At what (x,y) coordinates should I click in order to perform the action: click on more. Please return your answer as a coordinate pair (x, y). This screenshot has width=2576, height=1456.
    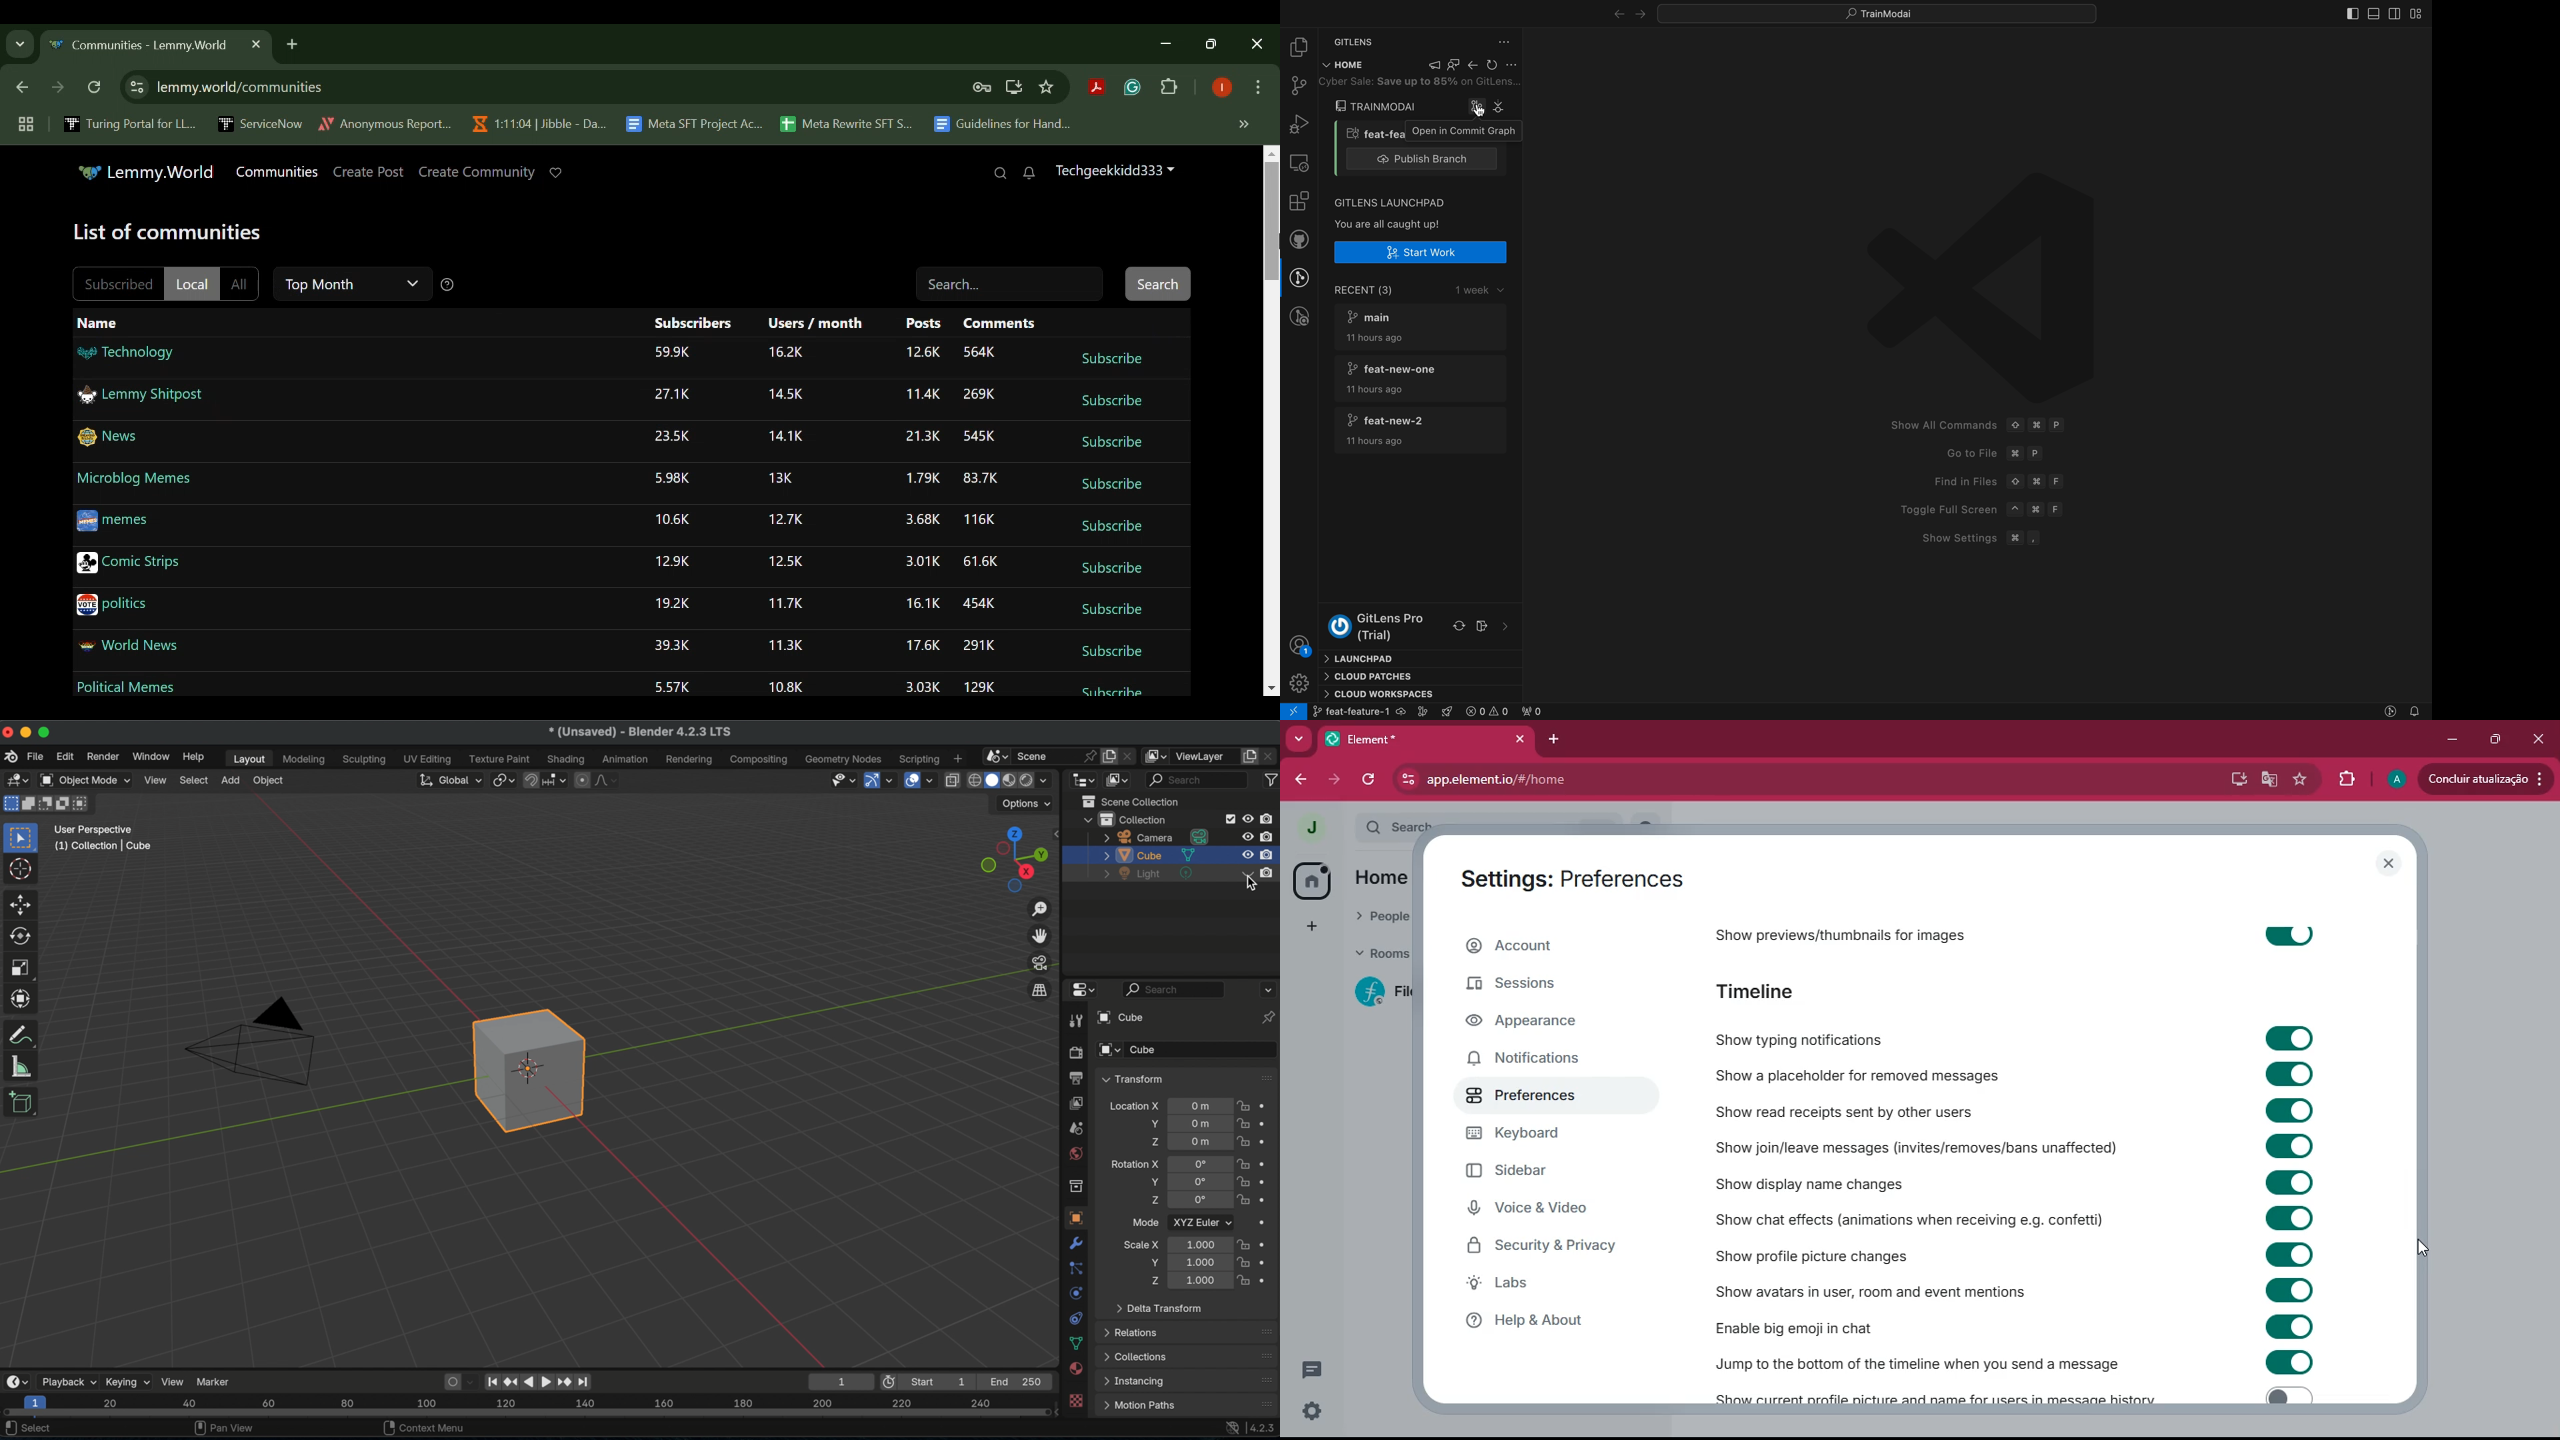
    Looking at the image, I should click on (1298, 739).